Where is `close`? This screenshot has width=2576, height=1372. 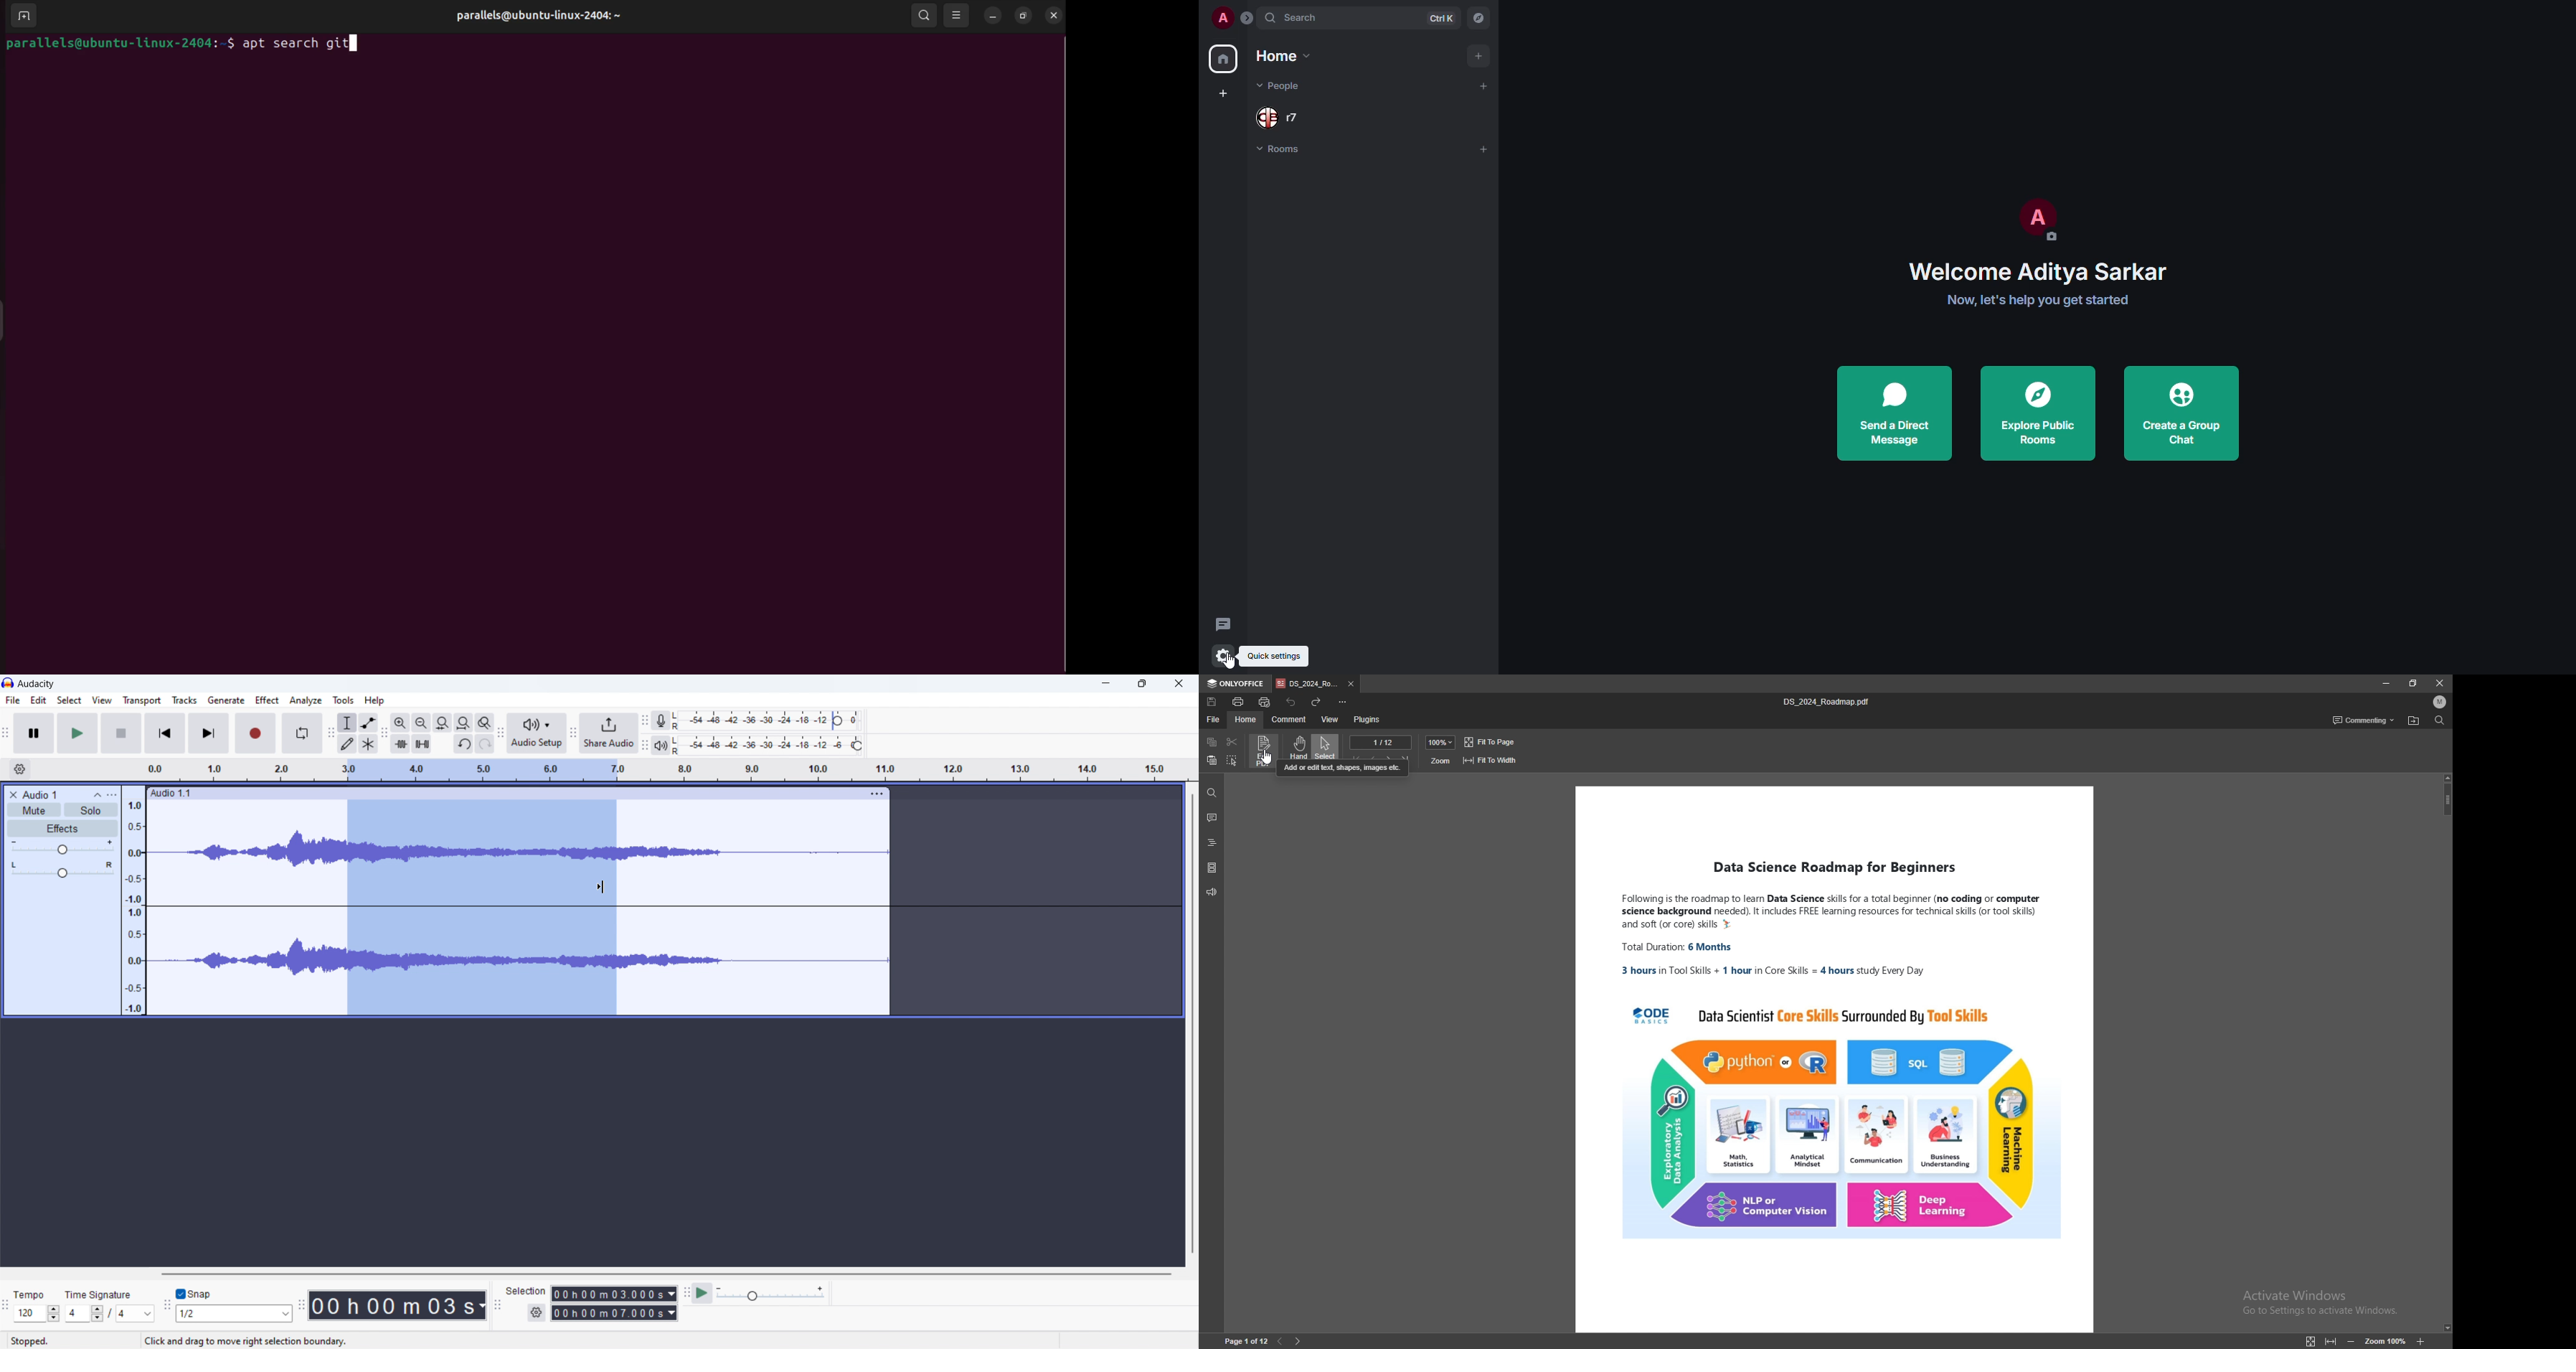 close is located at coordinates (2440, 682).